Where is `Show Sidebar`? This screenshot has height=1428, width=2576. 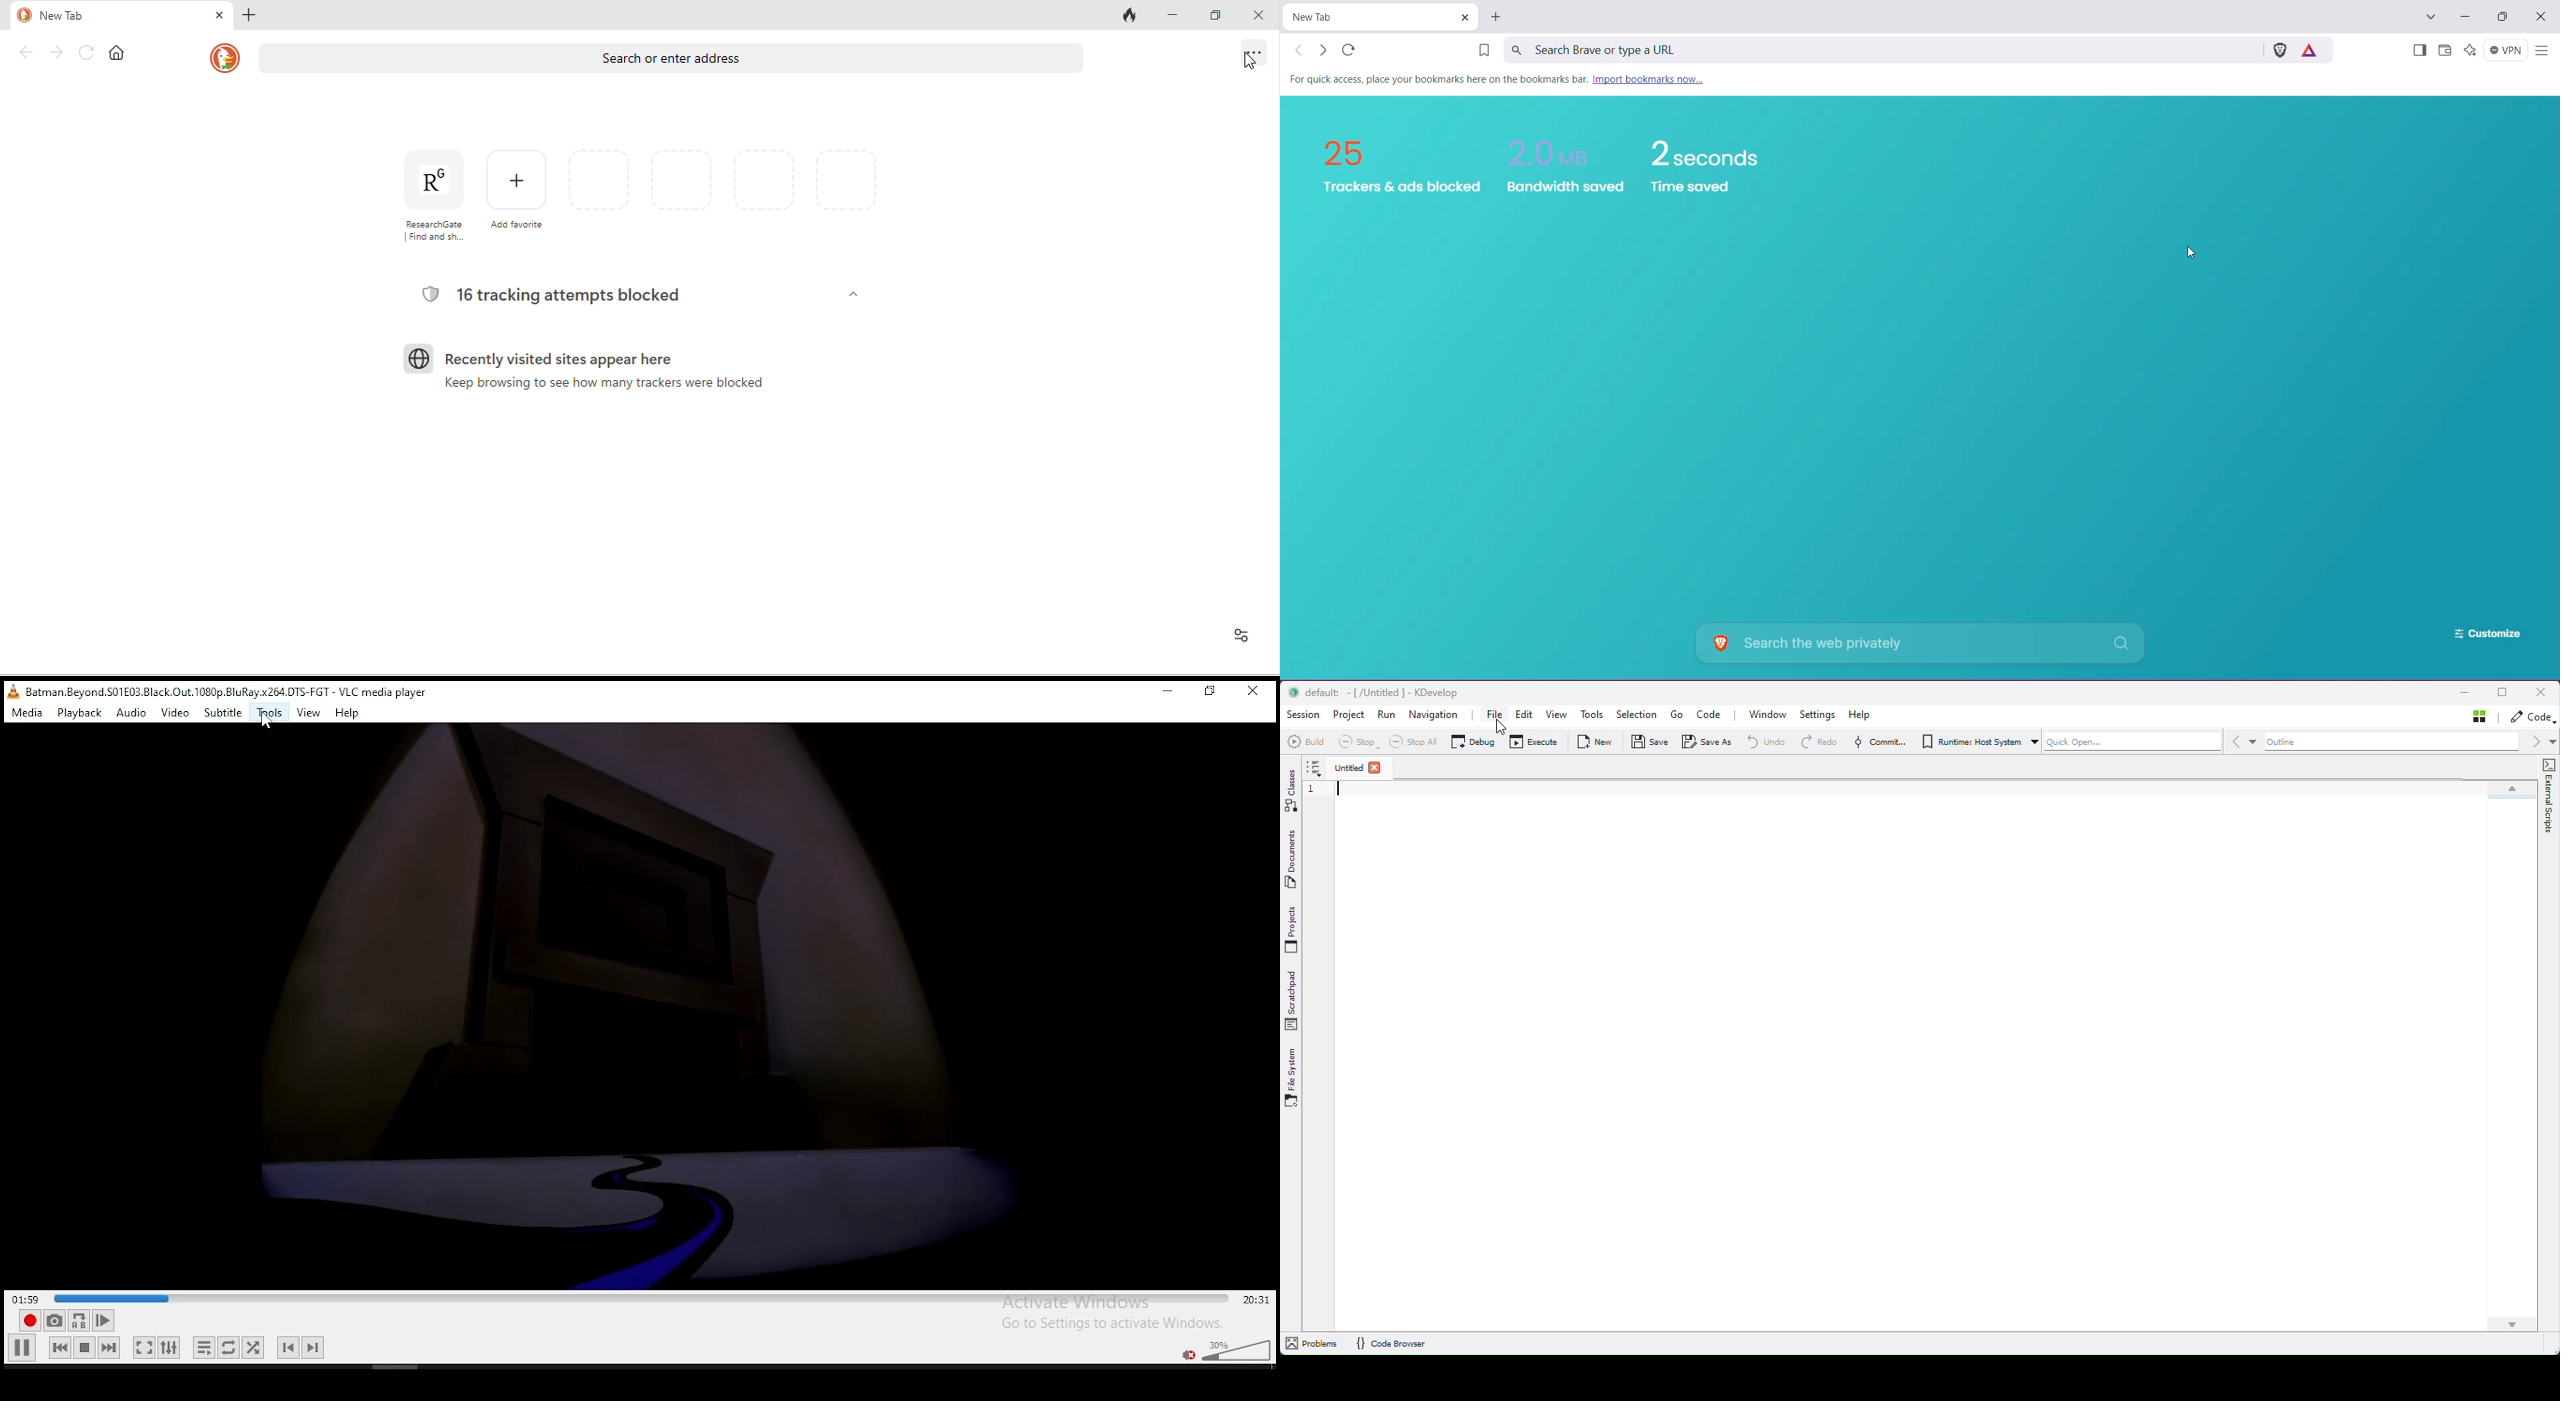
Show Sidebar is located at coordinates (2418, 51).